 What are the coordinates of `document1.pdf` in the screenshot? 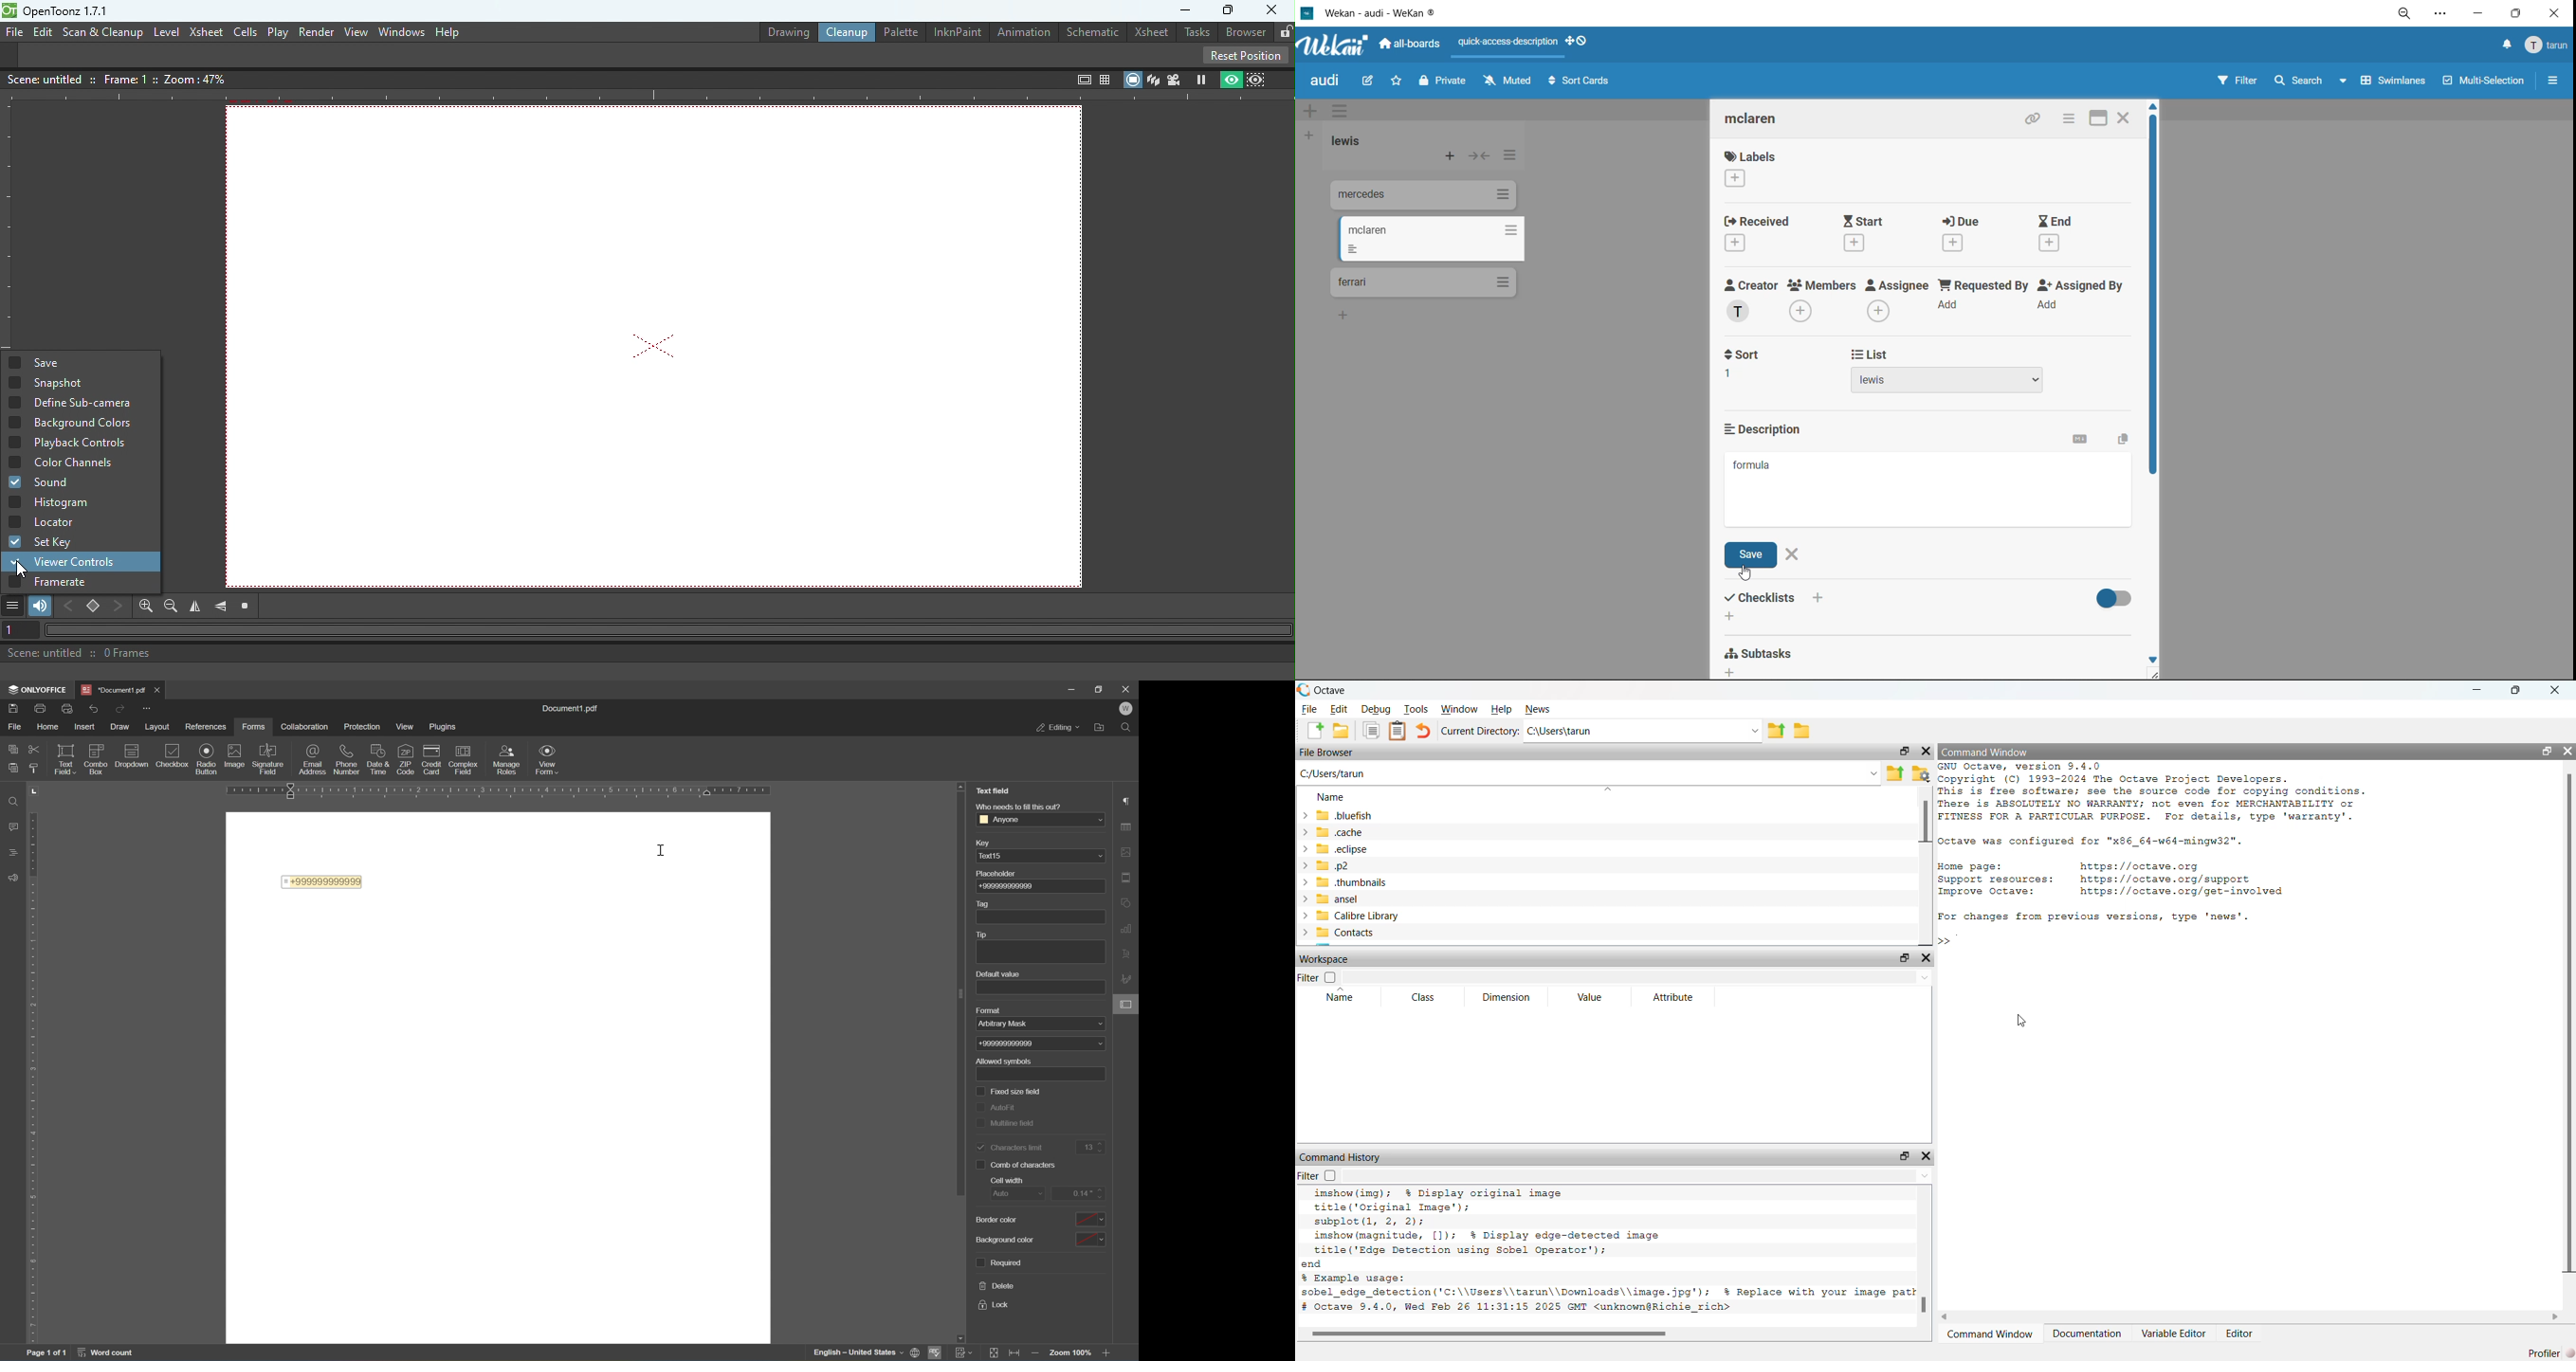 It's located at (111, 688).